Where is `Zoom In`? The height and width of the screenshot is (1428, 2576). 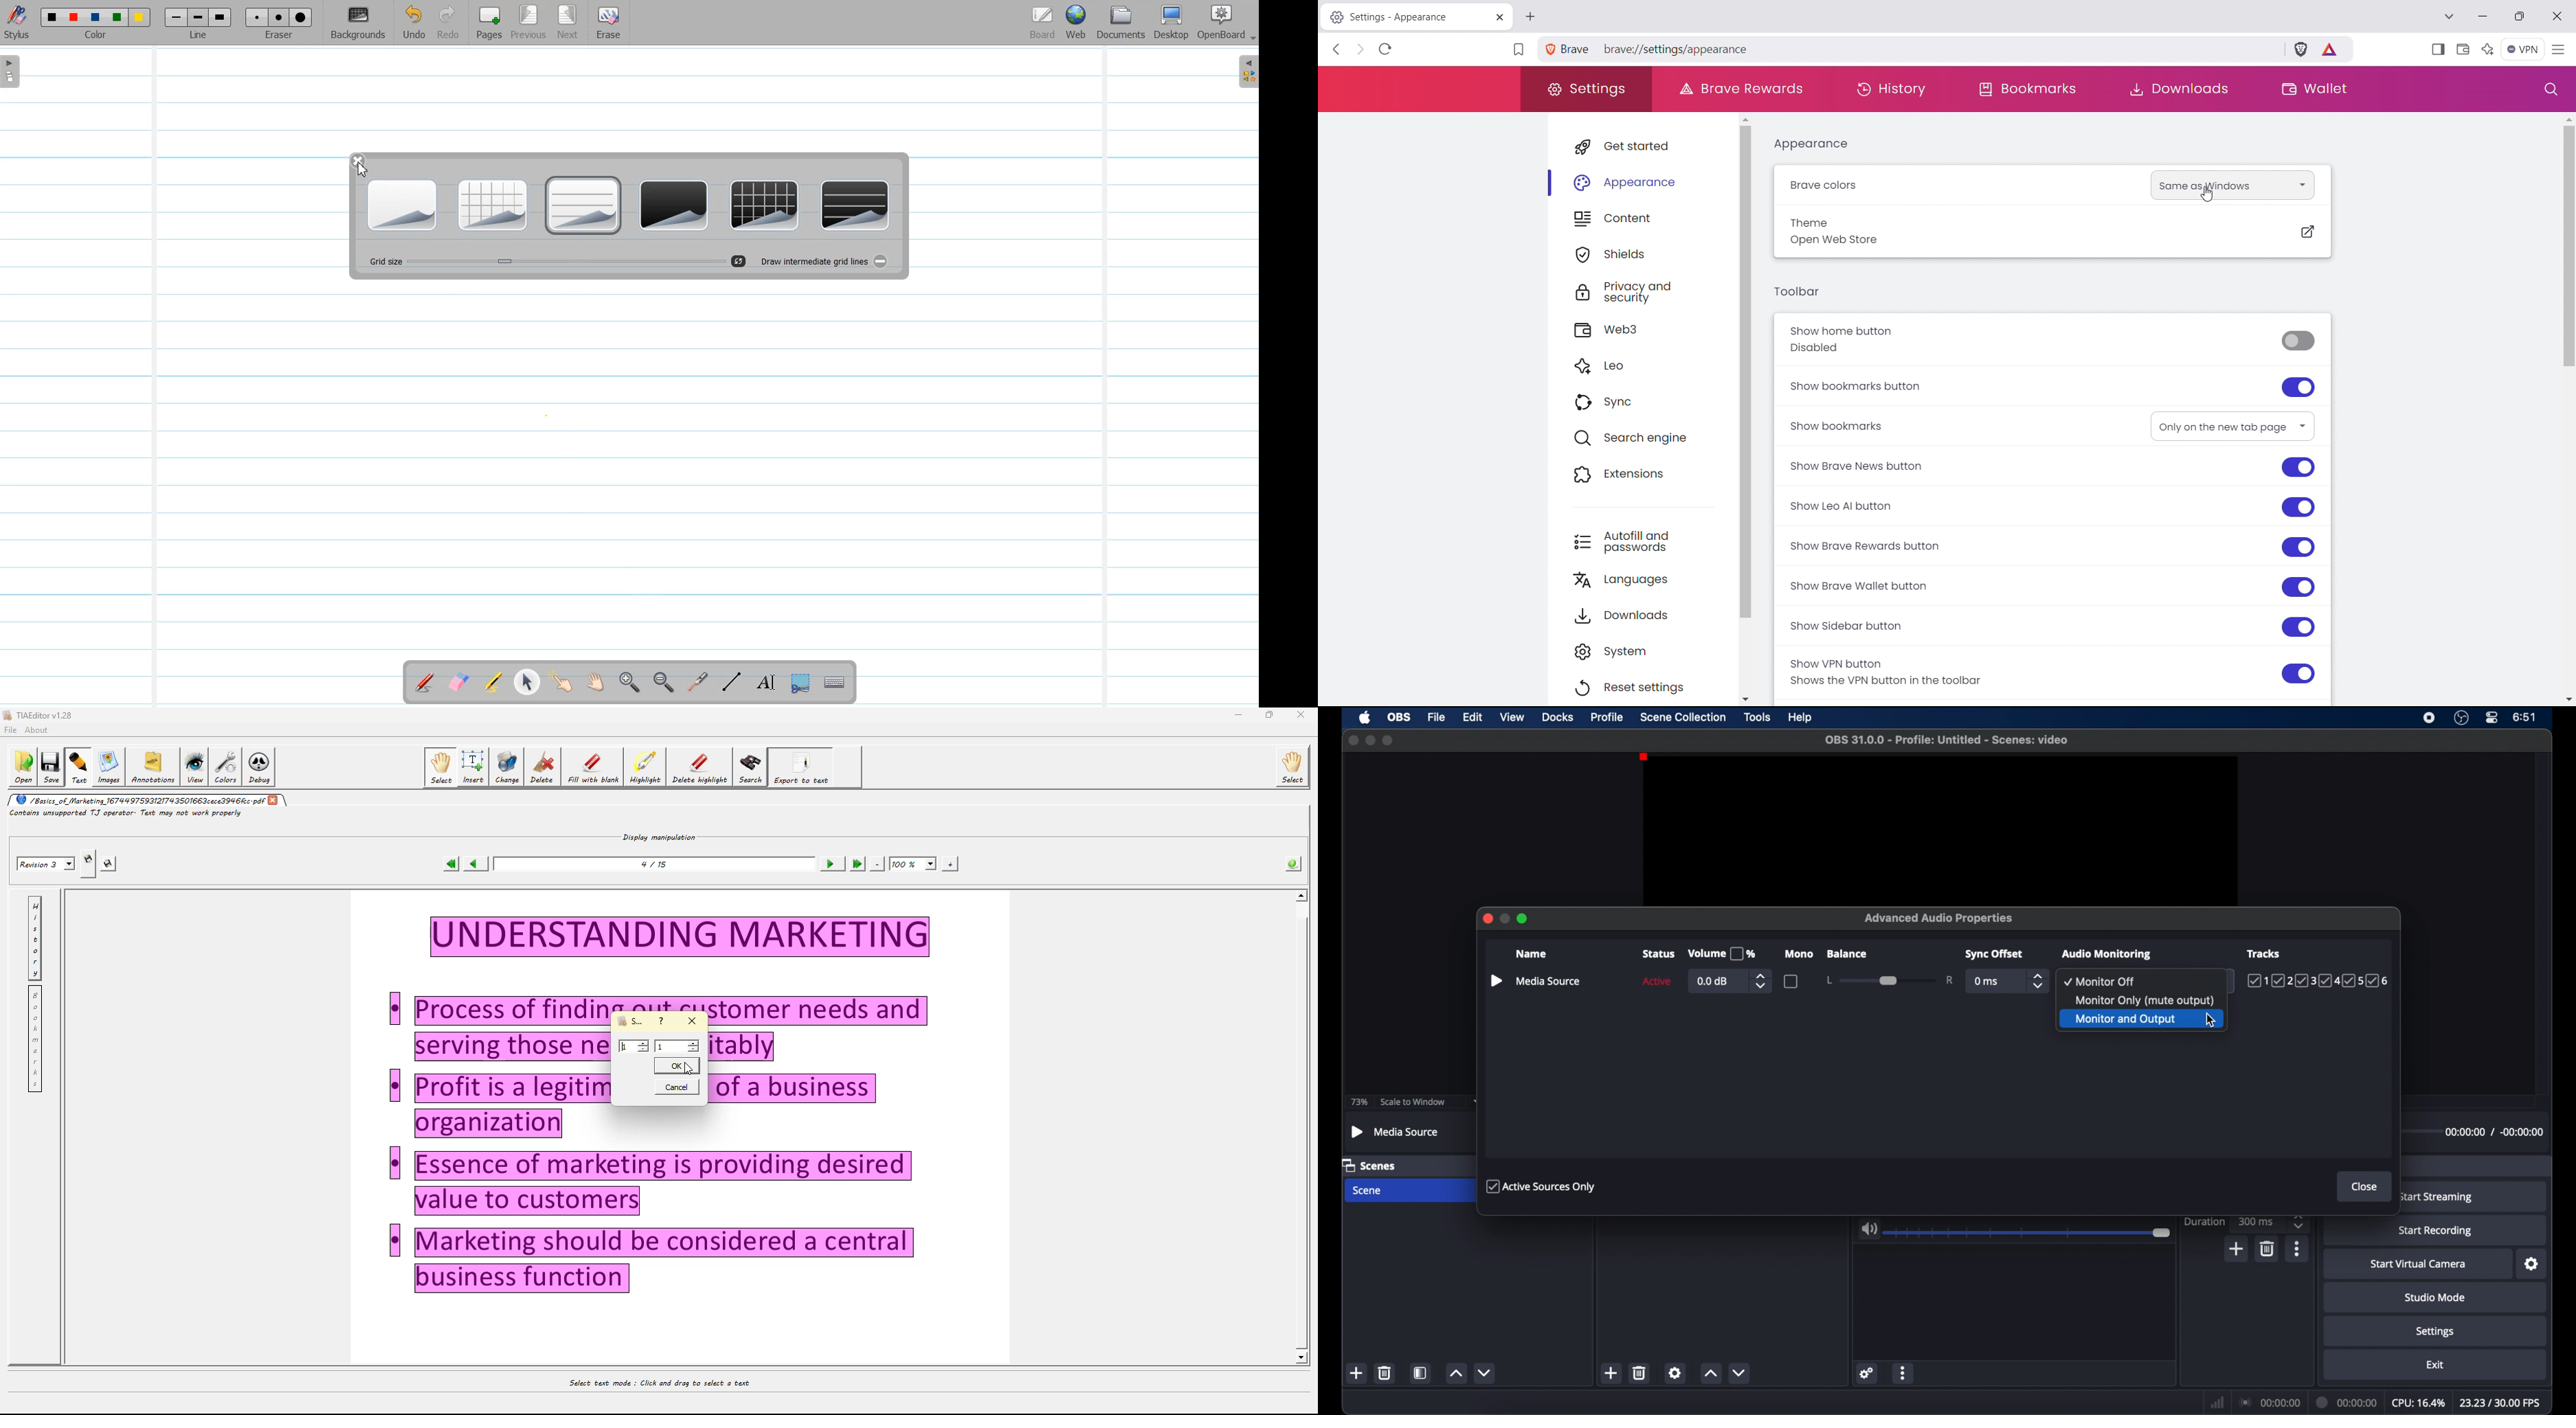 Zoom In is located at coordinates (629, 683).